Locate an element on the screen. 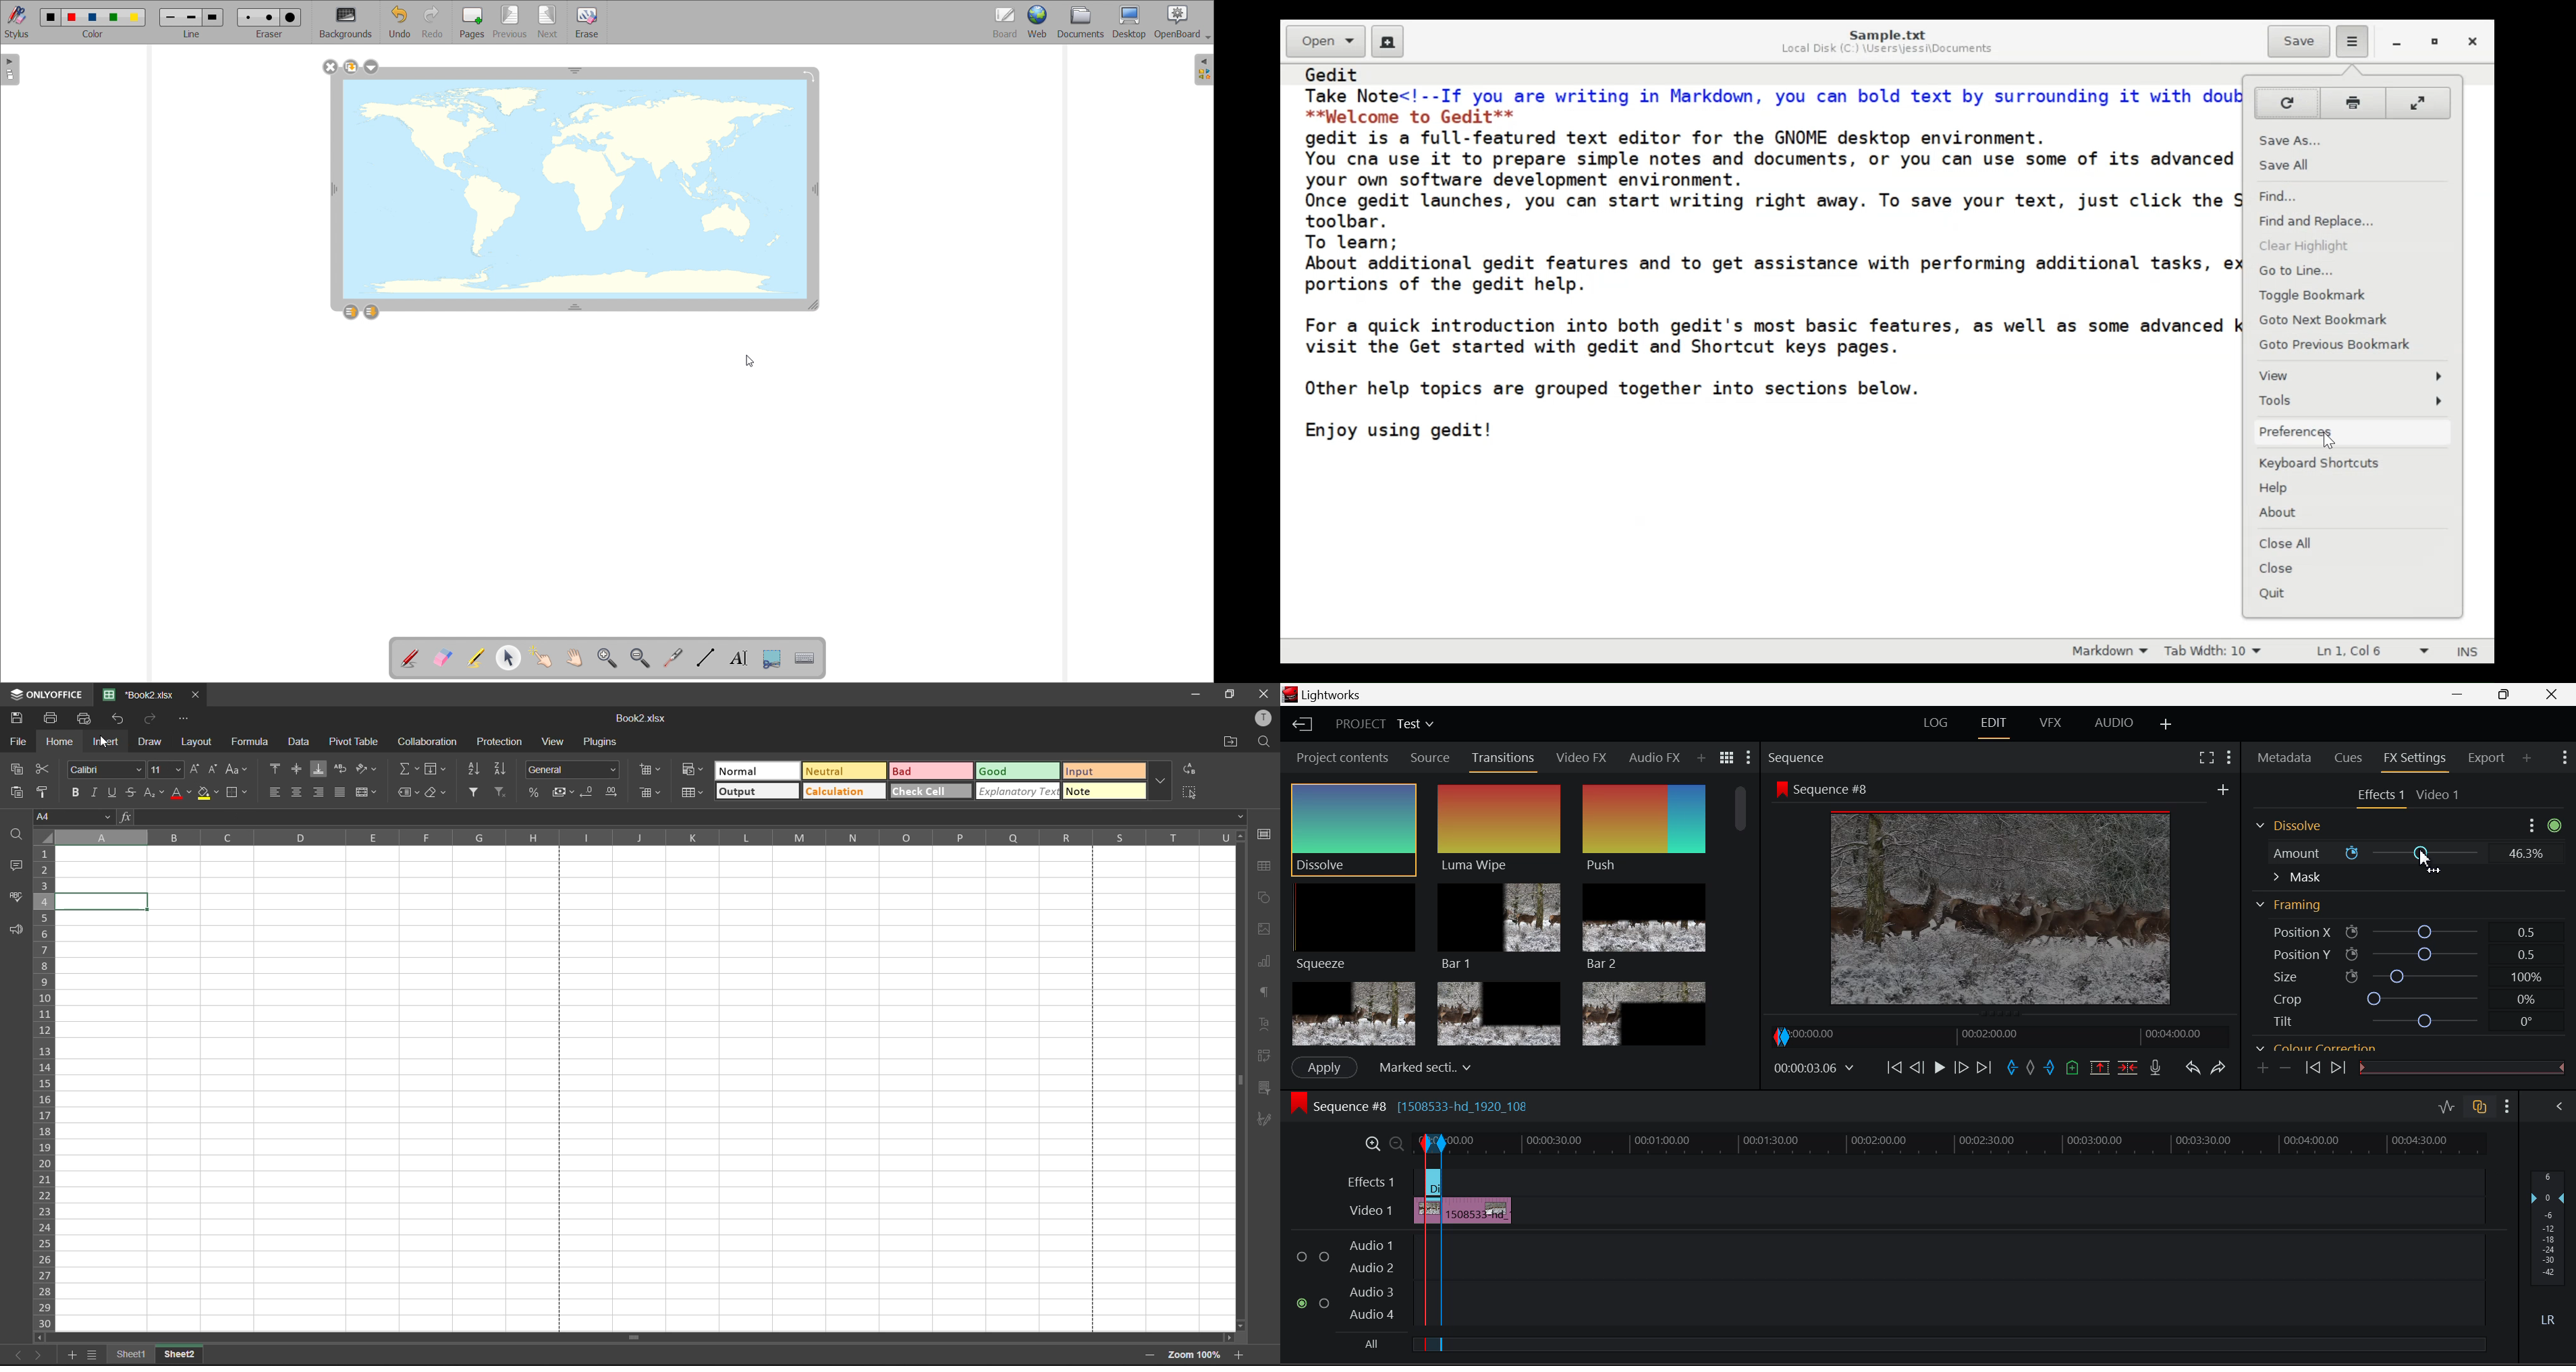 The width and height of the screenshot is (2576, 1372). Audio 1 is located at coordinates (1371, 1240).